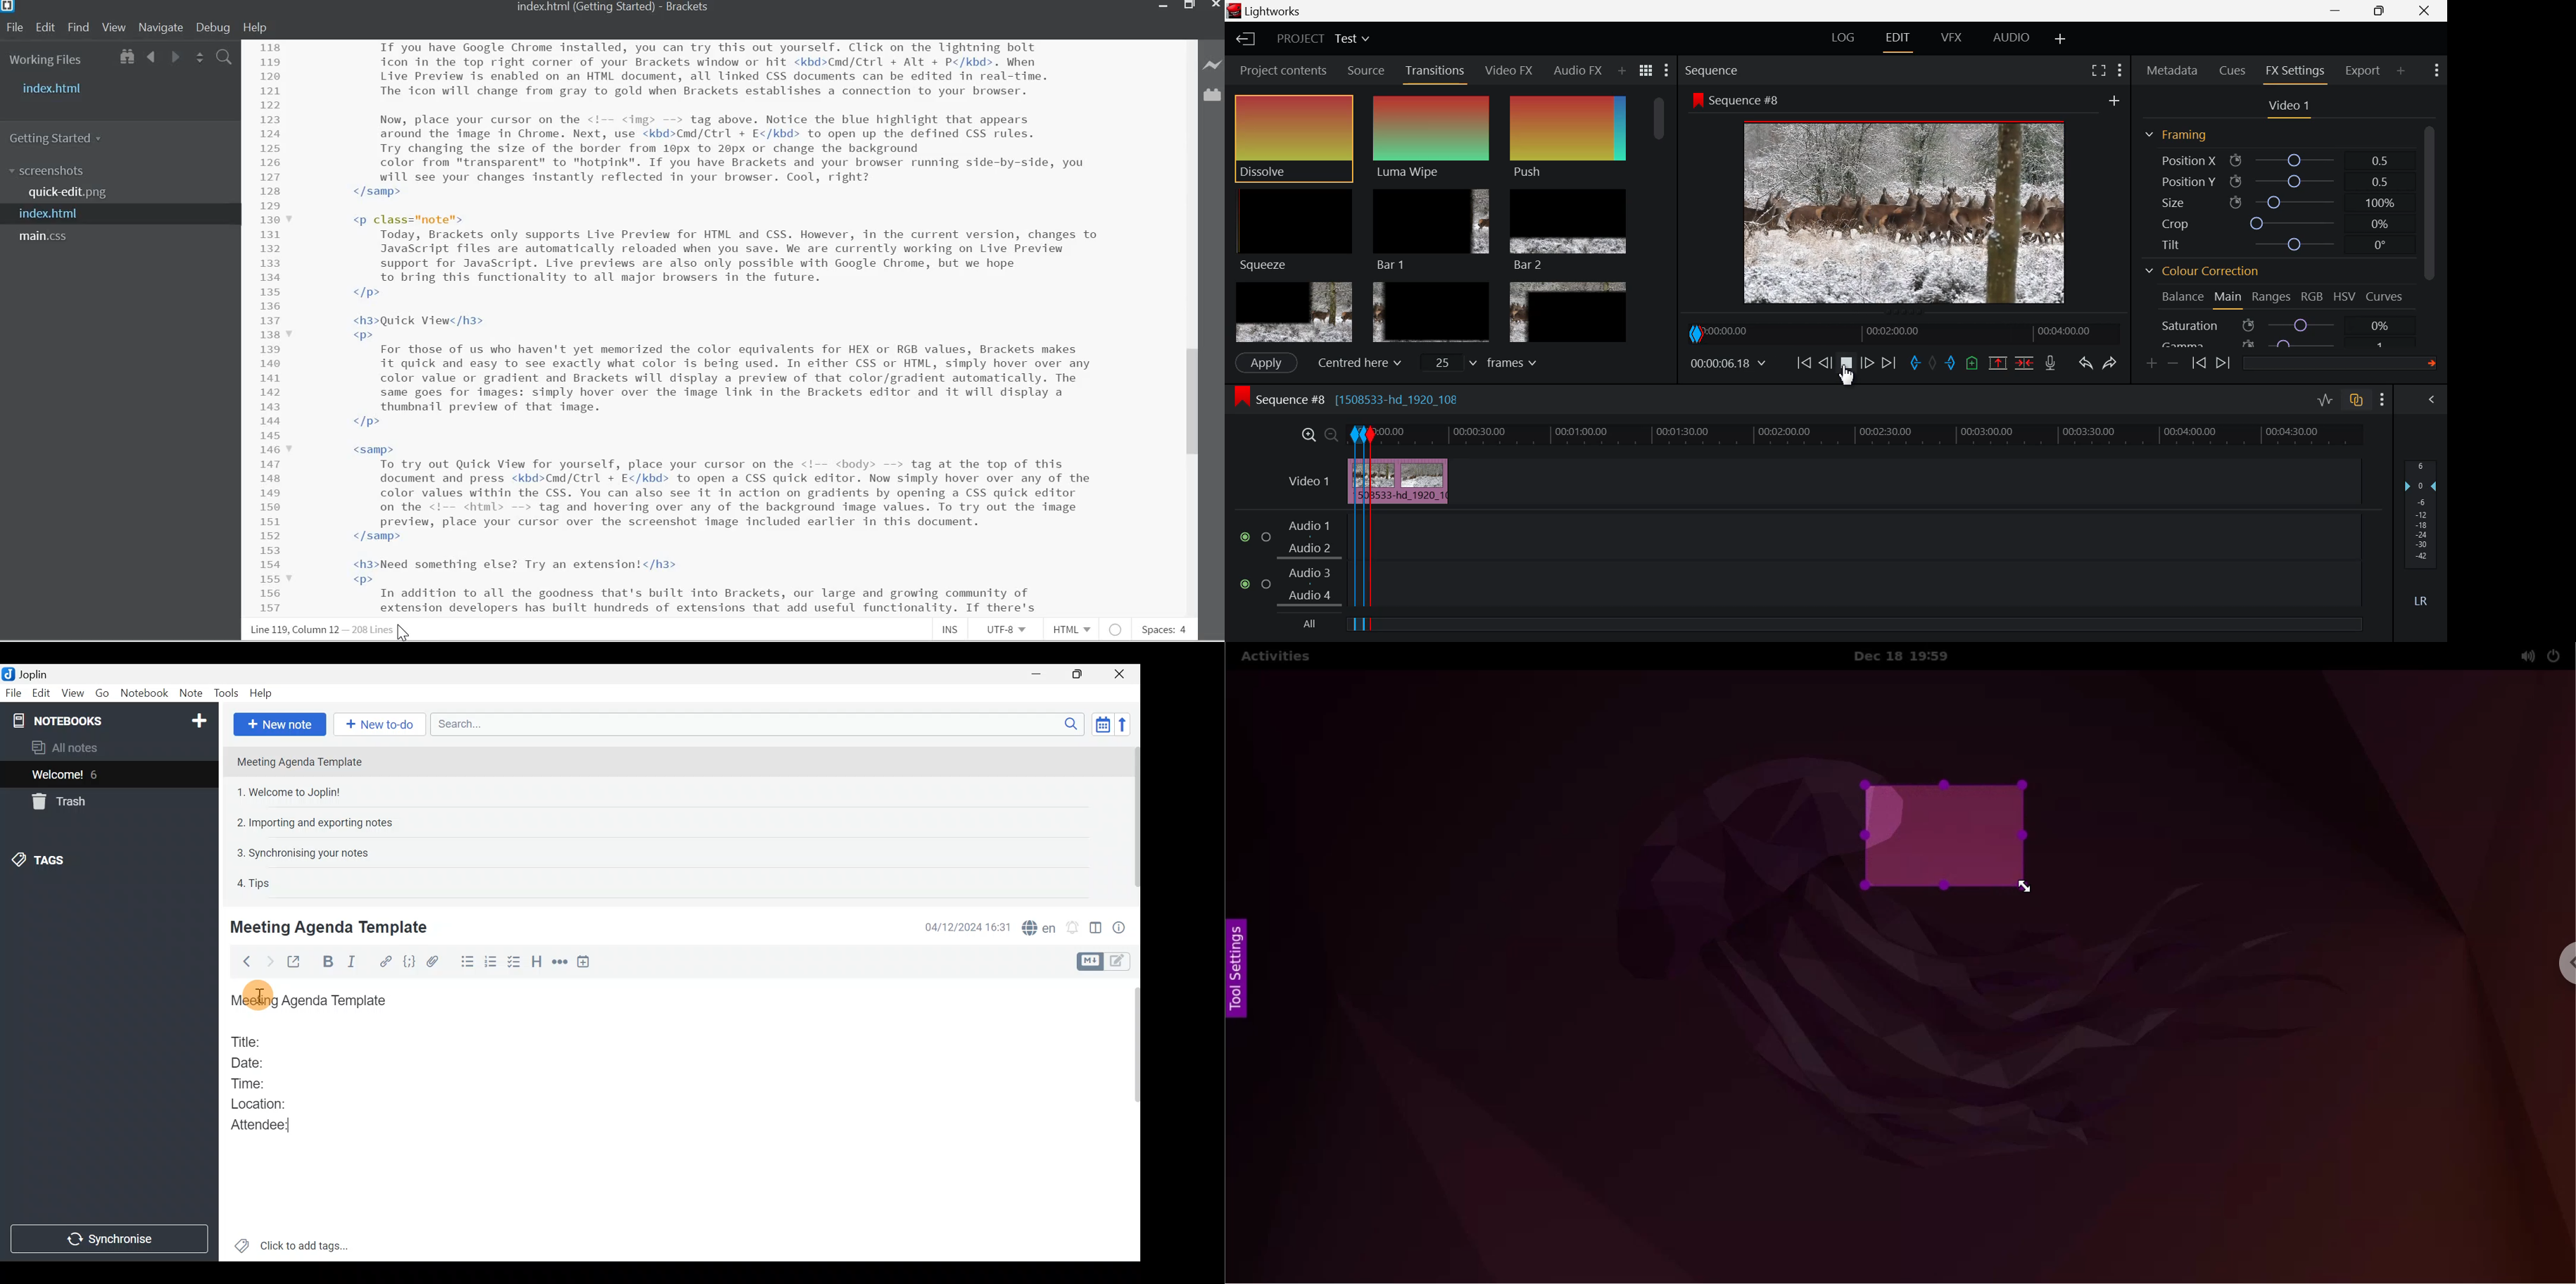 The image size is (2576, 1288). What do you see at coordinates (111, 720) in the screenshot?
I see `Notebooks` at bounding box center [111, 720].